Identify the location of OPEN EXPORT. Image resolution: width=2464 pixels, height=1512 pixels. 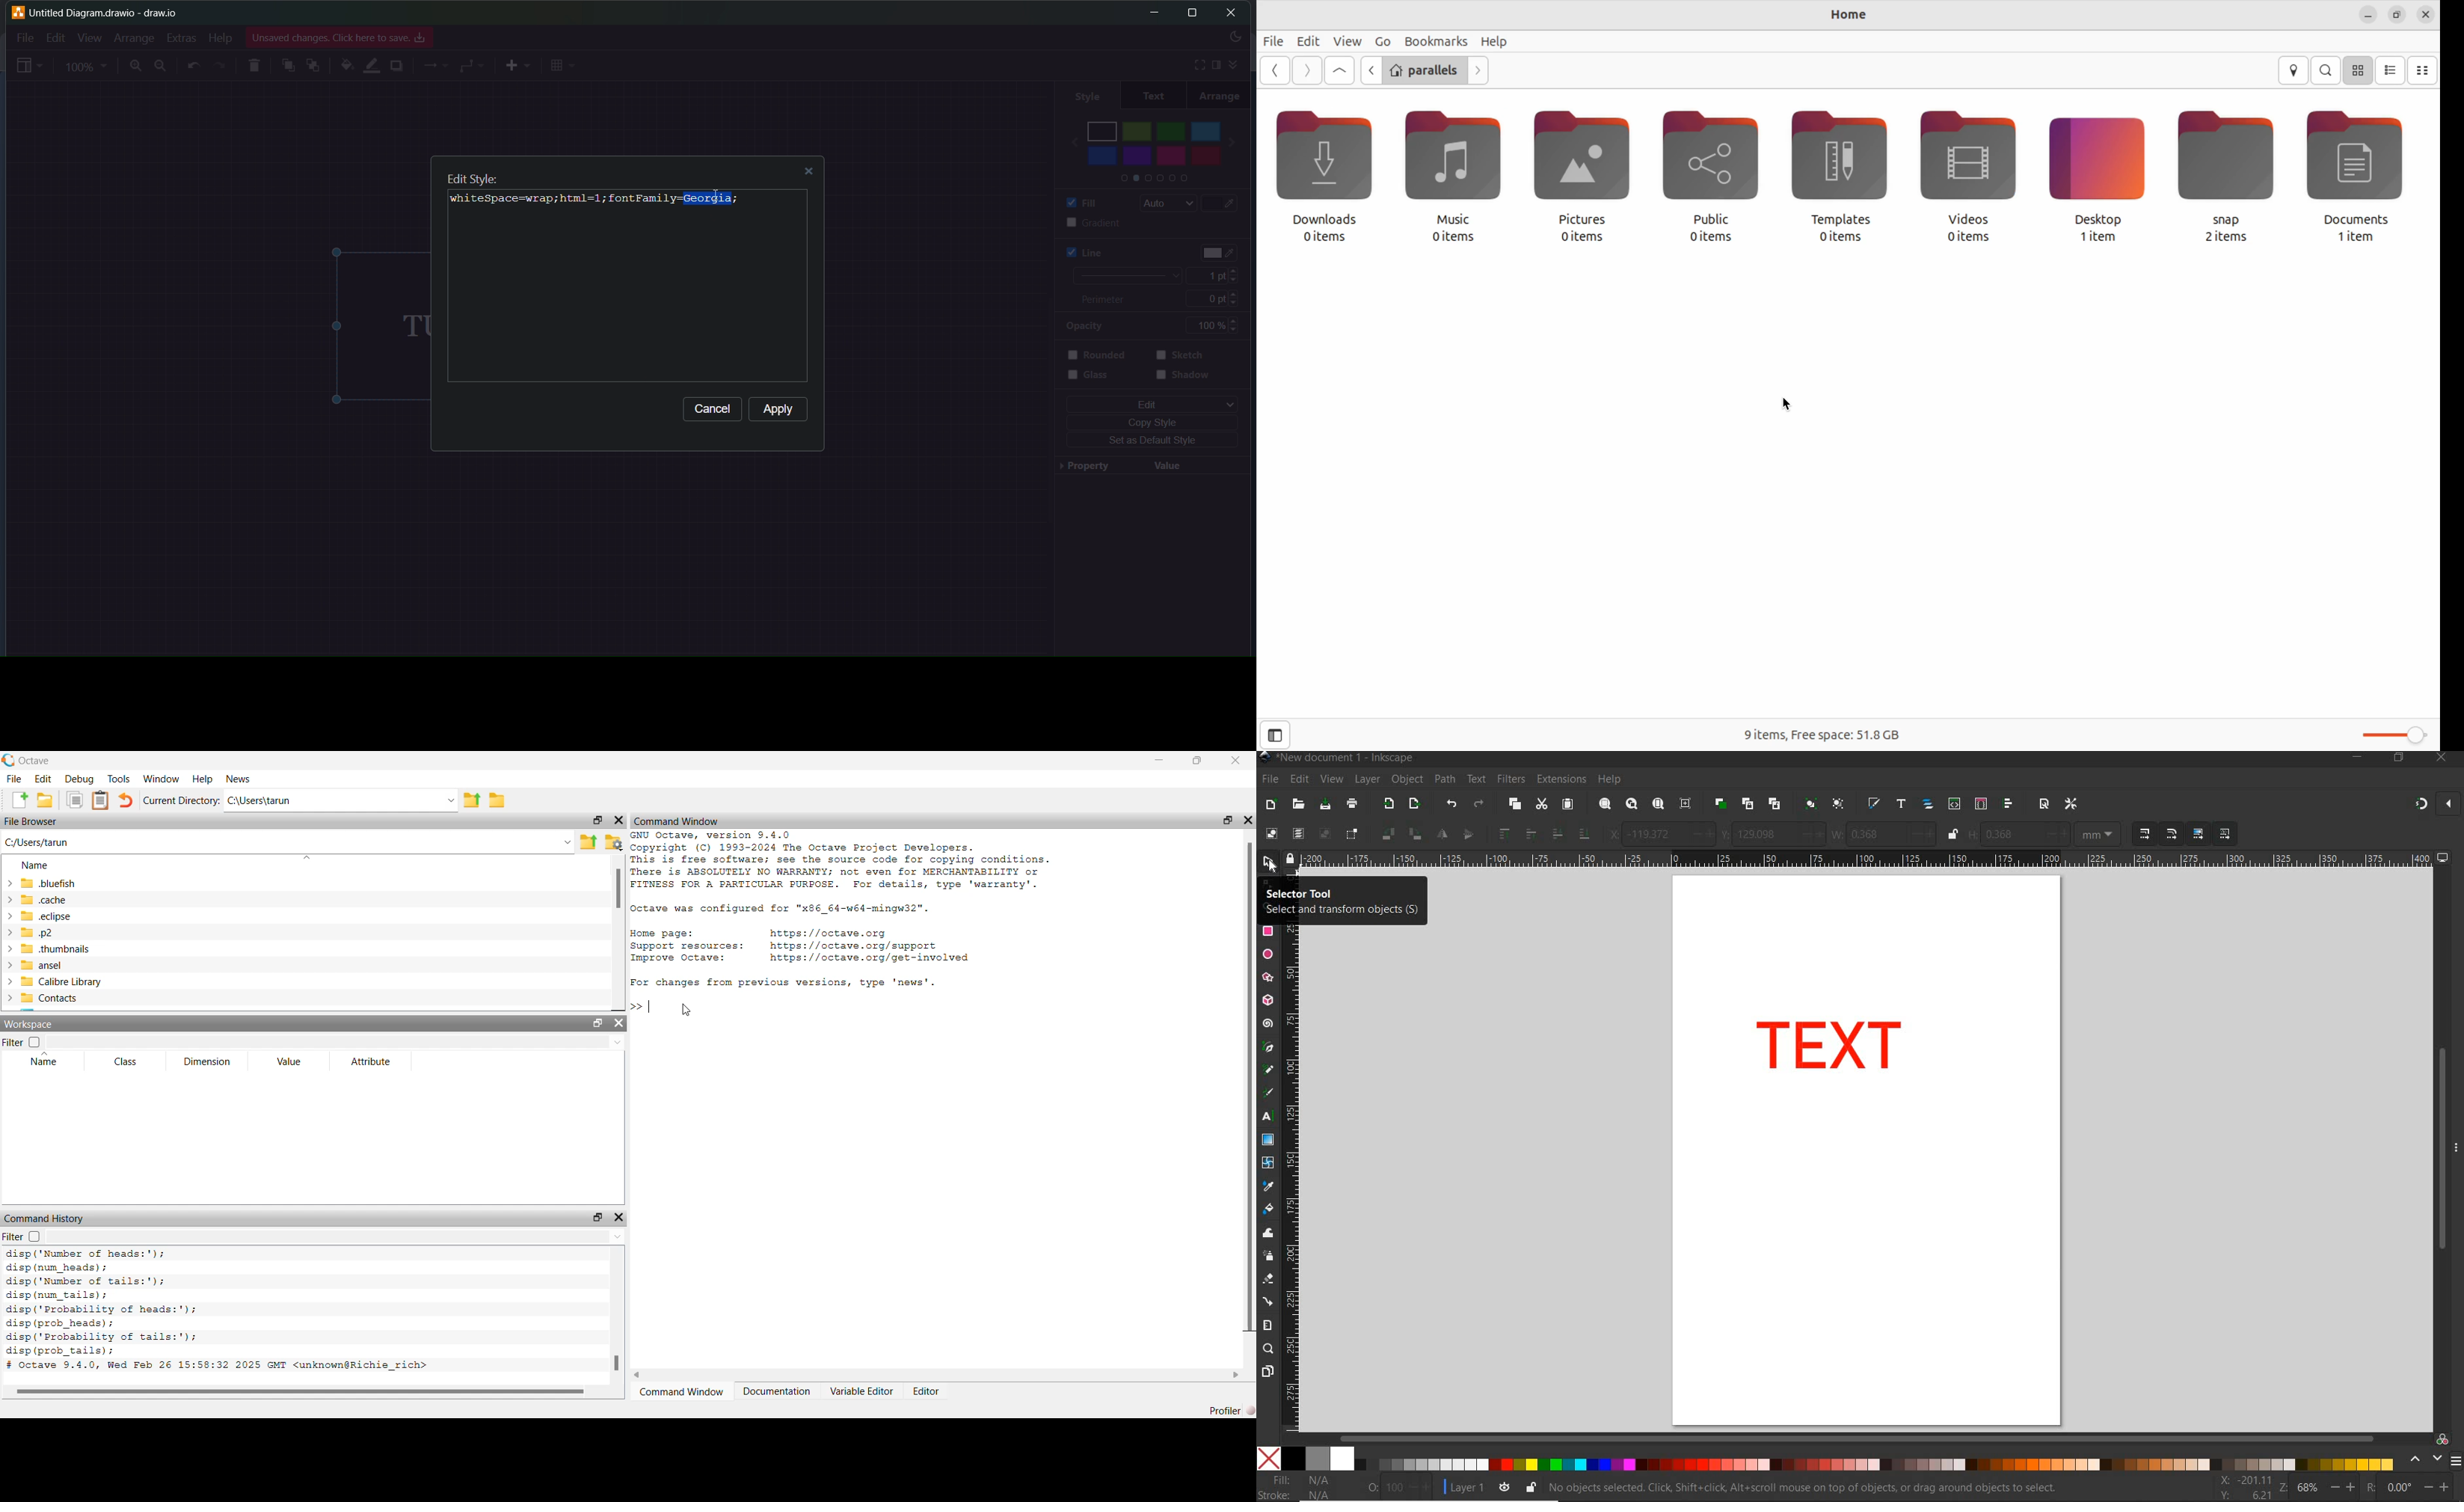
(1415, 804).